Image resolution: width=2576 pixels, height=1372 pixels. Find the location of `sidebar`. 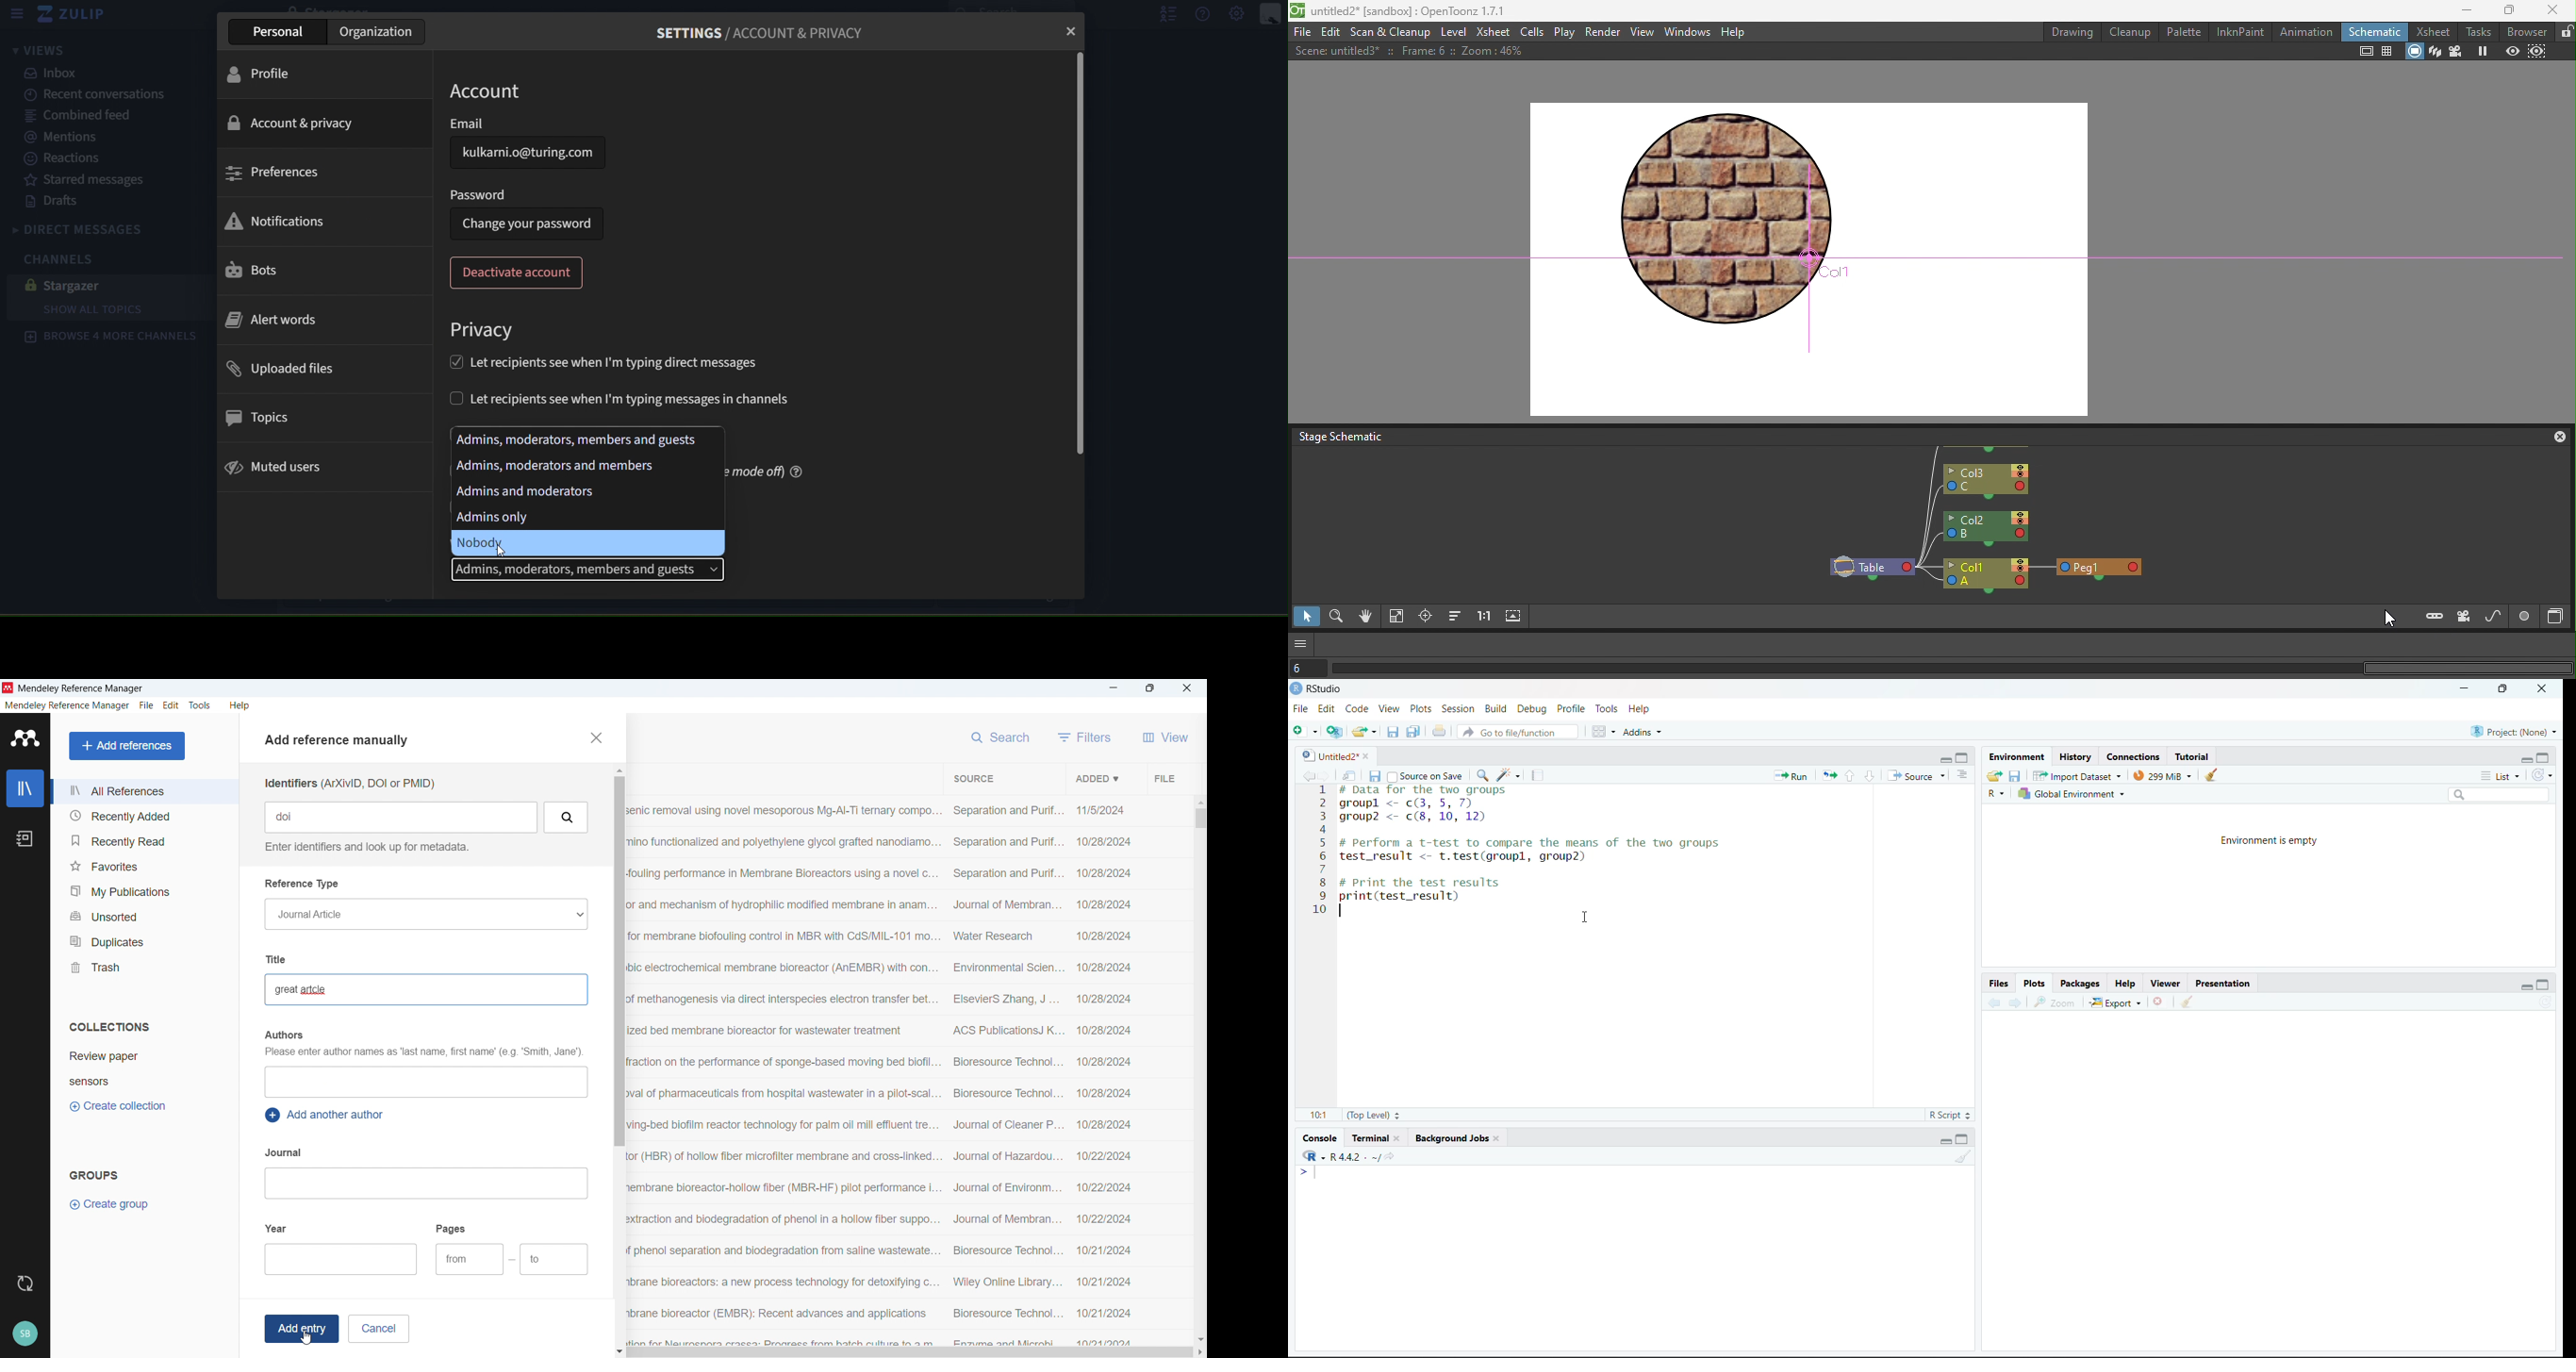

sidebar is located at coordinates (16, 14).